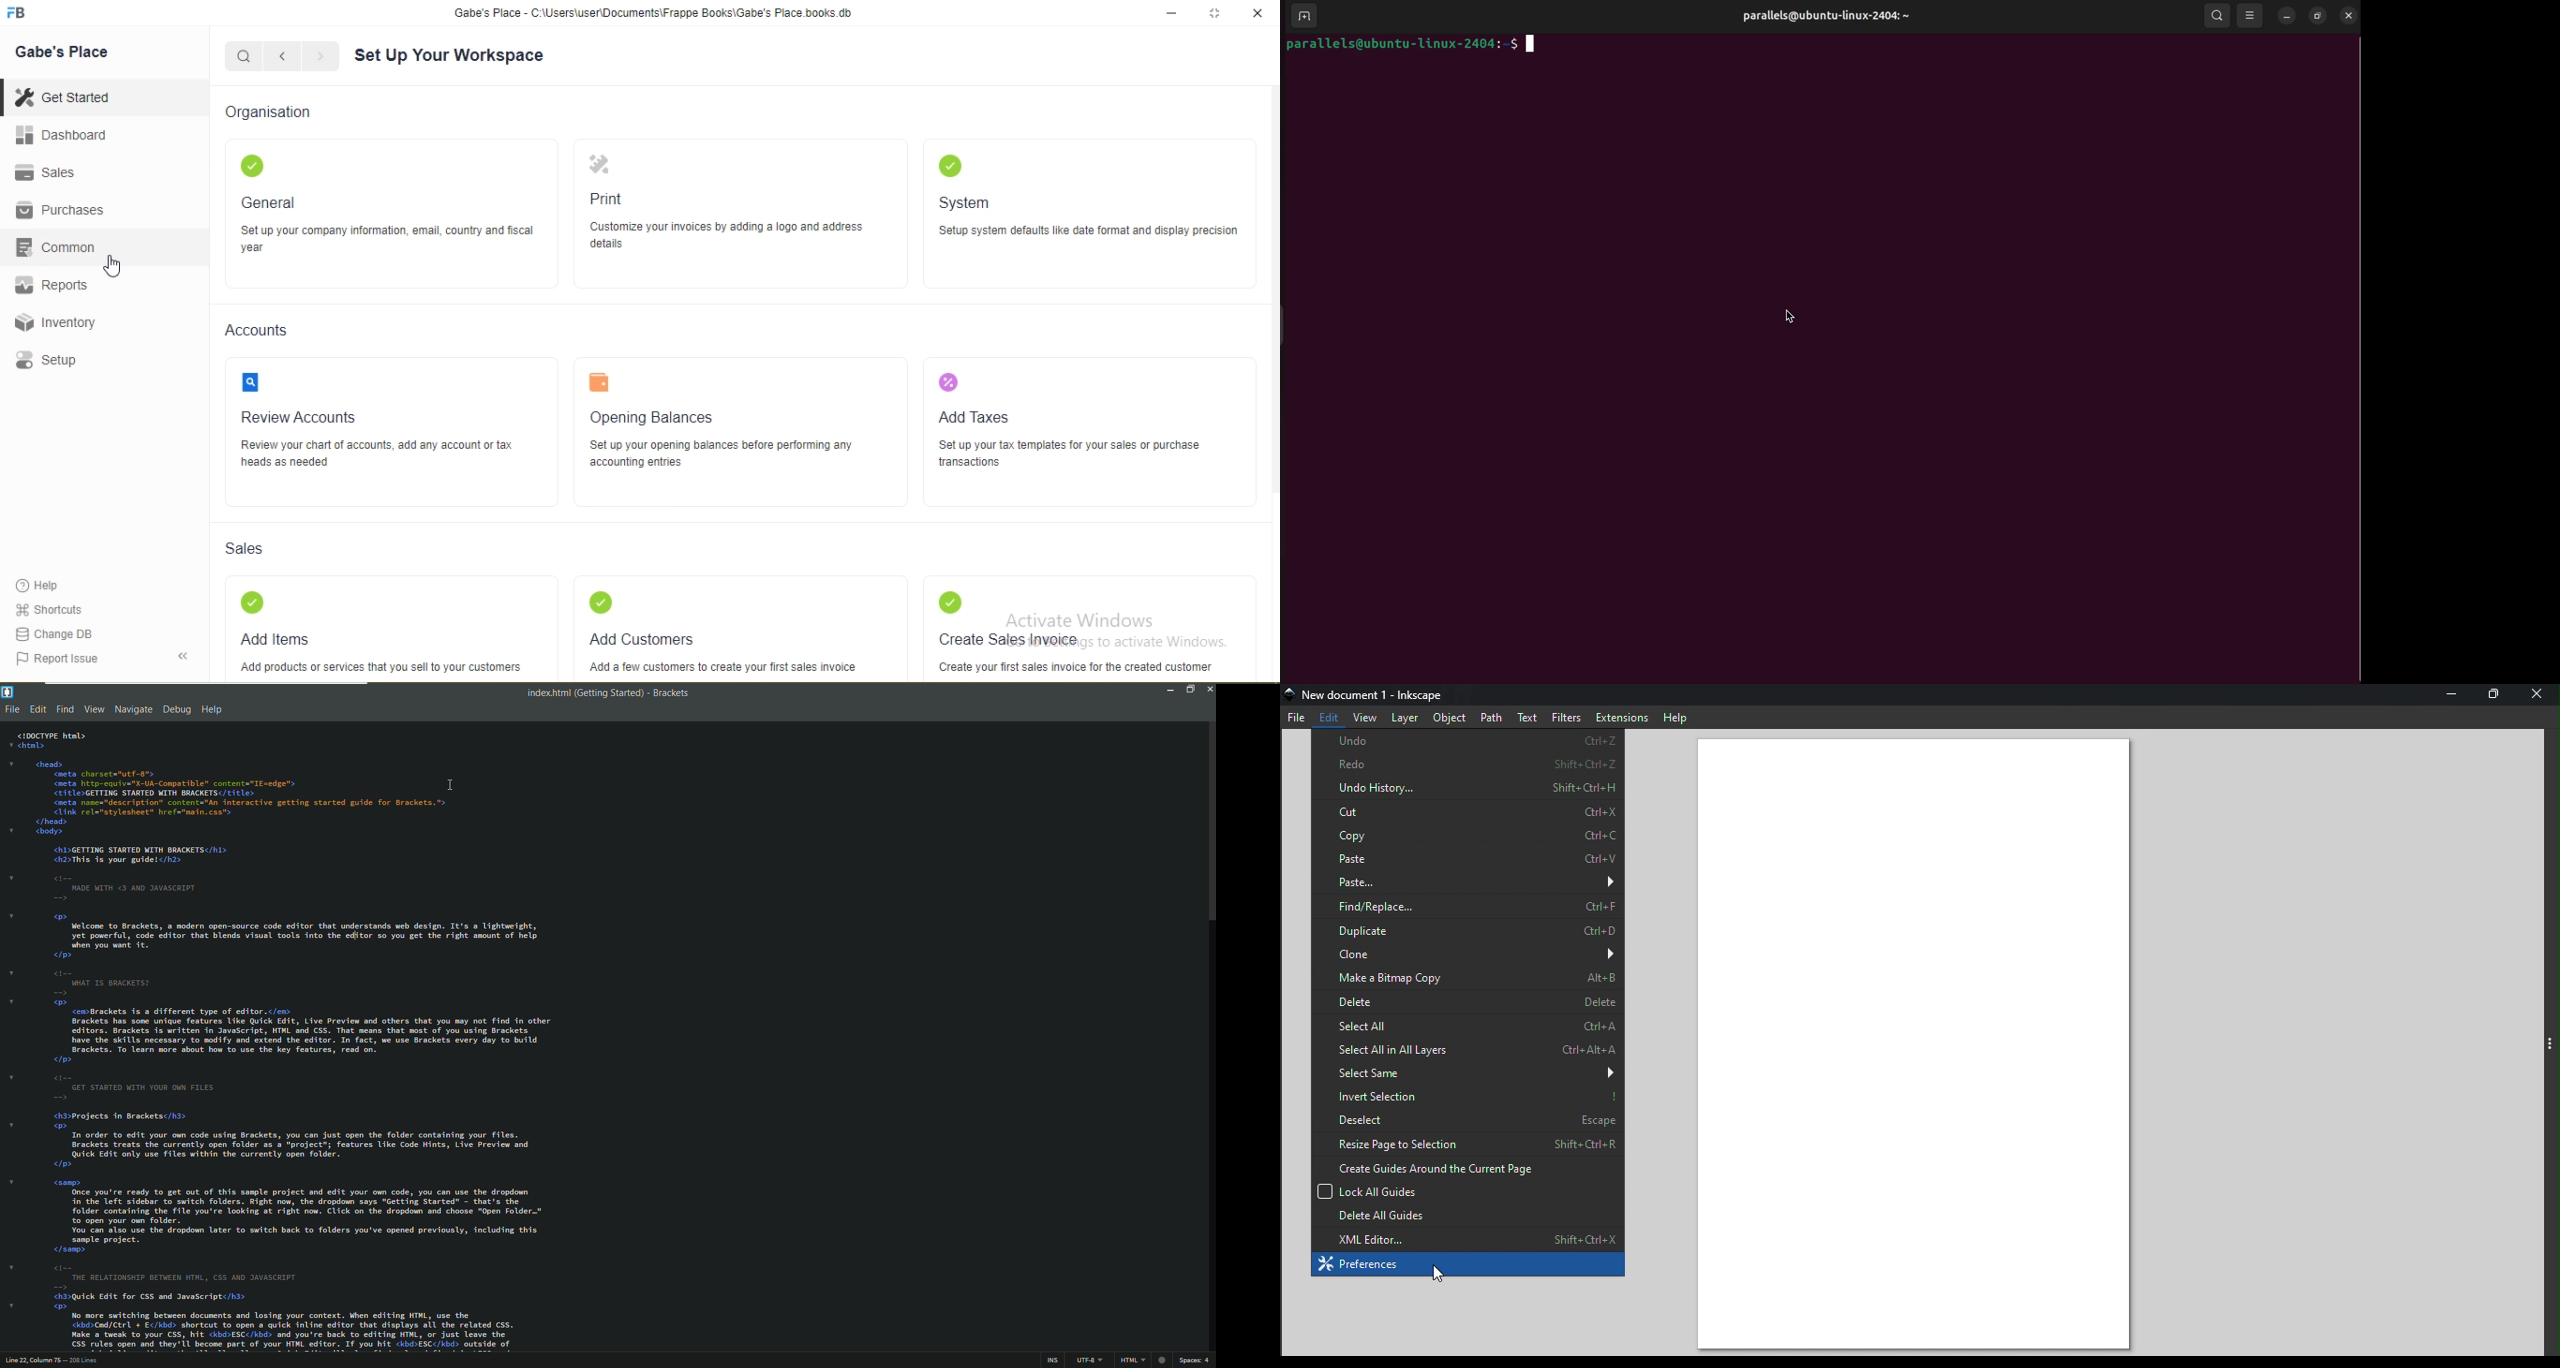  I want to click on Dashboard, so click(62, 134).